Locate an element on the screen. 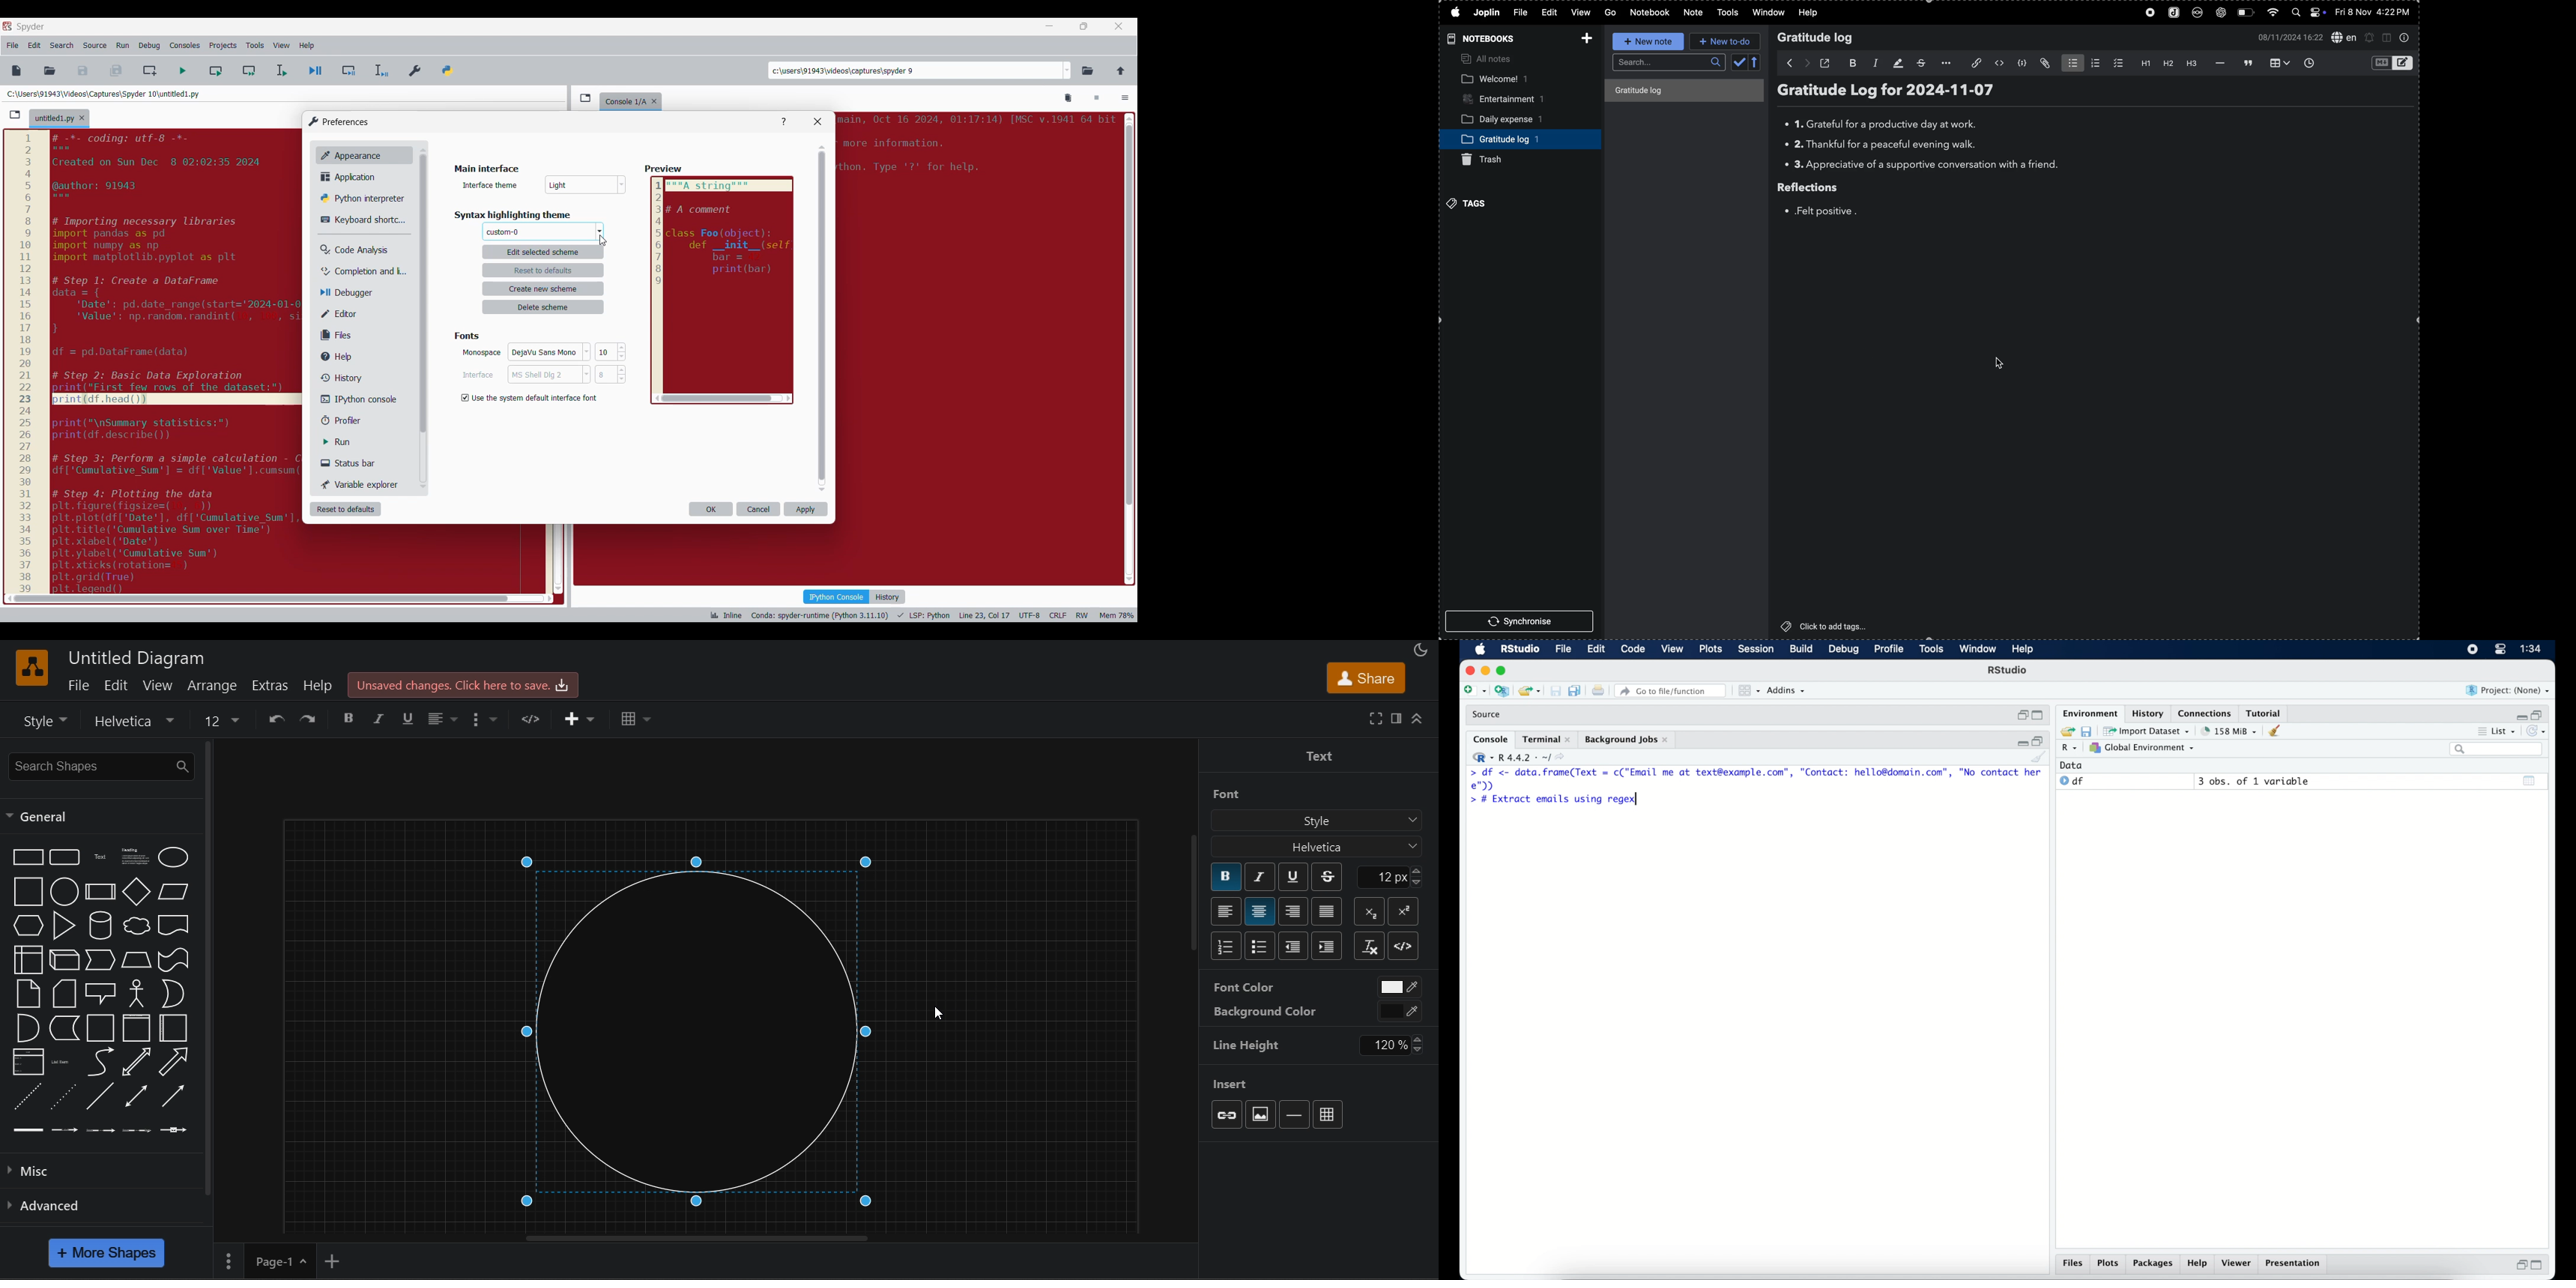 Image resolution: width=2576 pixels, height=1288 pixels. circle is located at coordinates (64, 893).